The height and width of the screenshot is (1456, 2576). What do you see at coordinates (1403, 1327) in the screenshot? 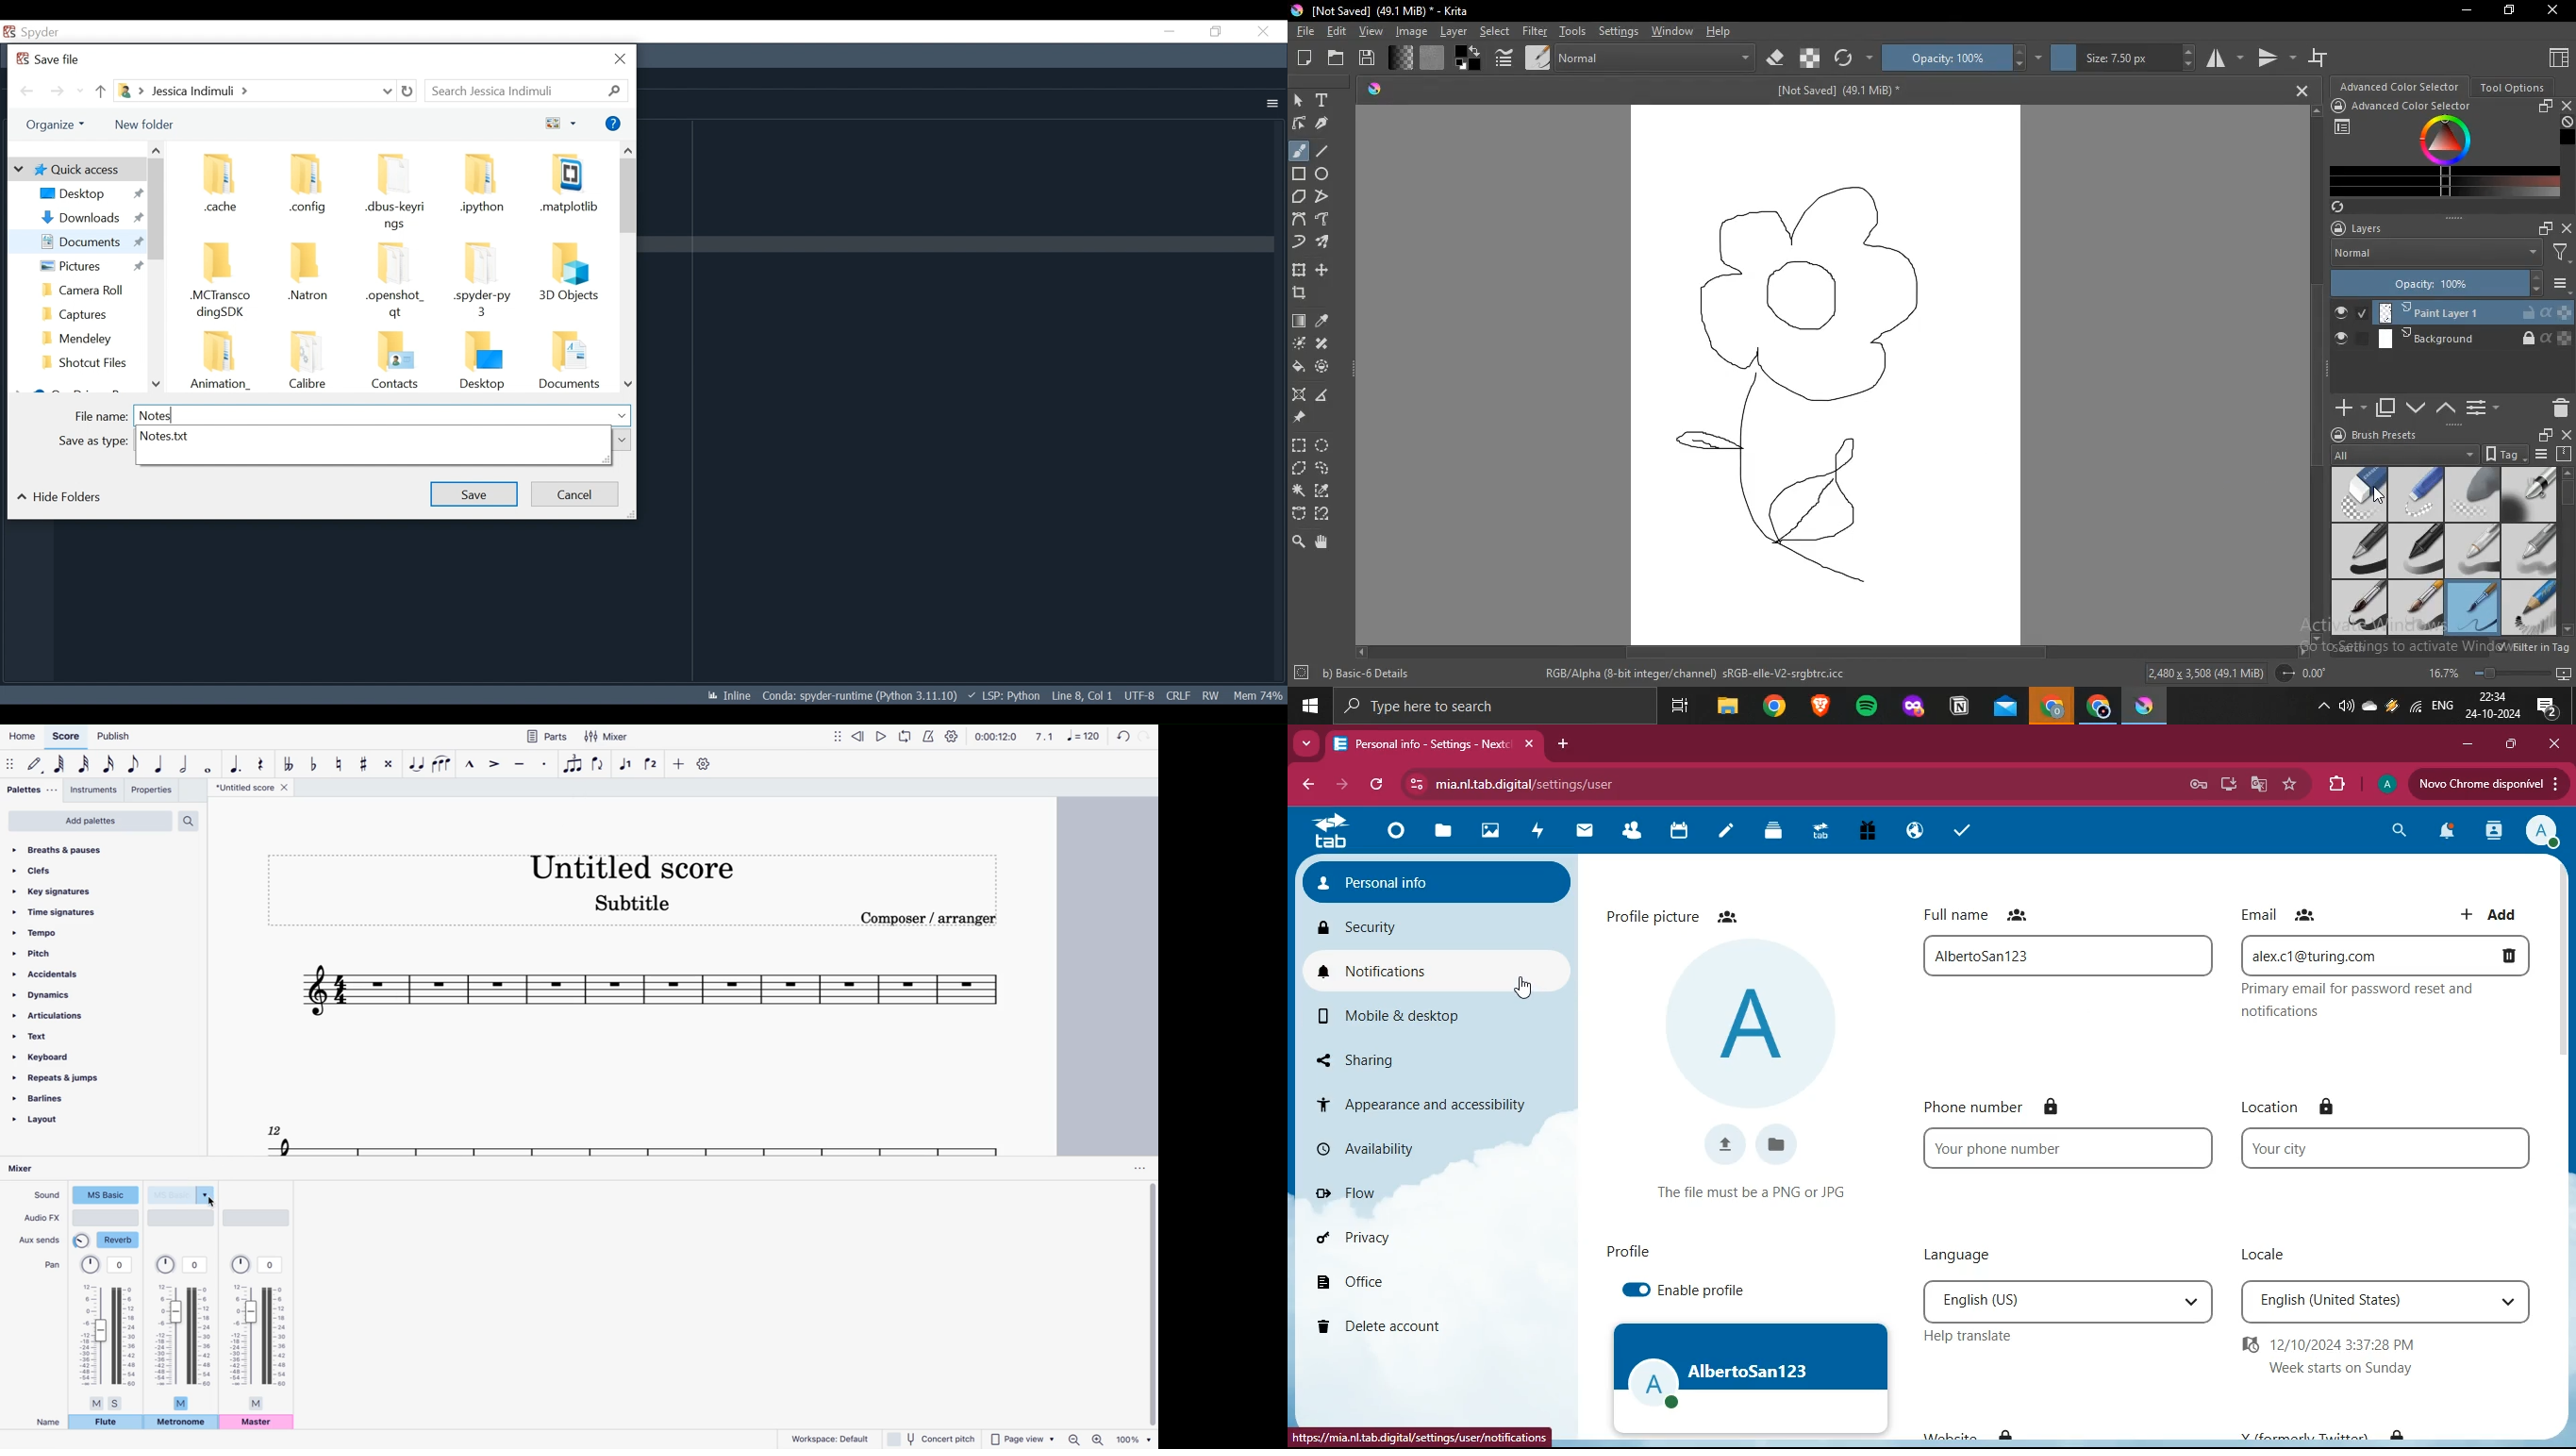
I see `delete` at bounding box center [1403, 1327].